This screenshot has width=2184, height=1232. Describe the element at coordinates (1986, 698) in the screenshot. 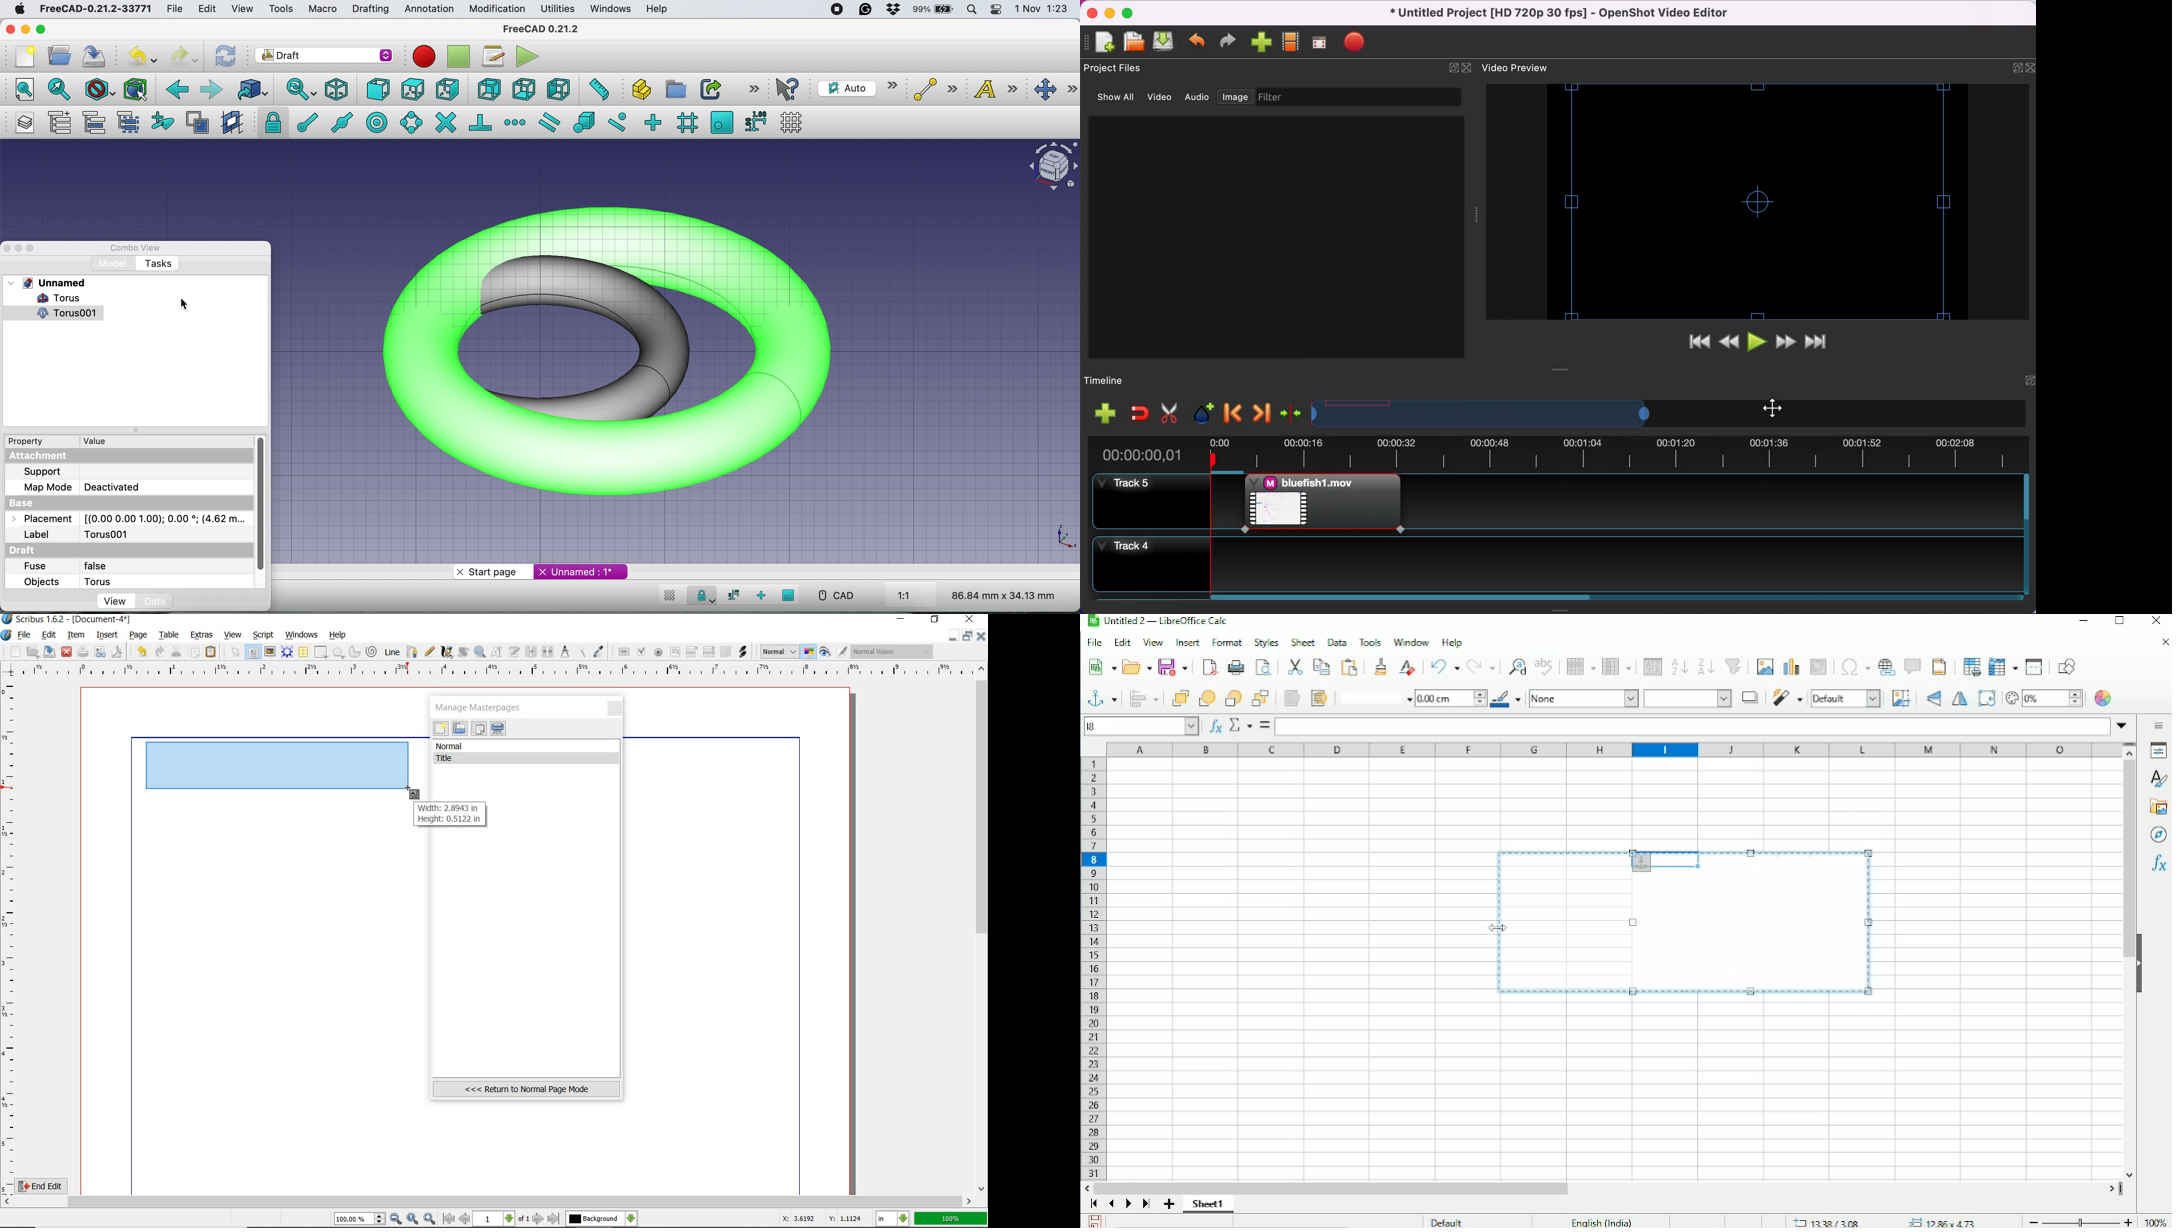

I see `Rotate` at that location.